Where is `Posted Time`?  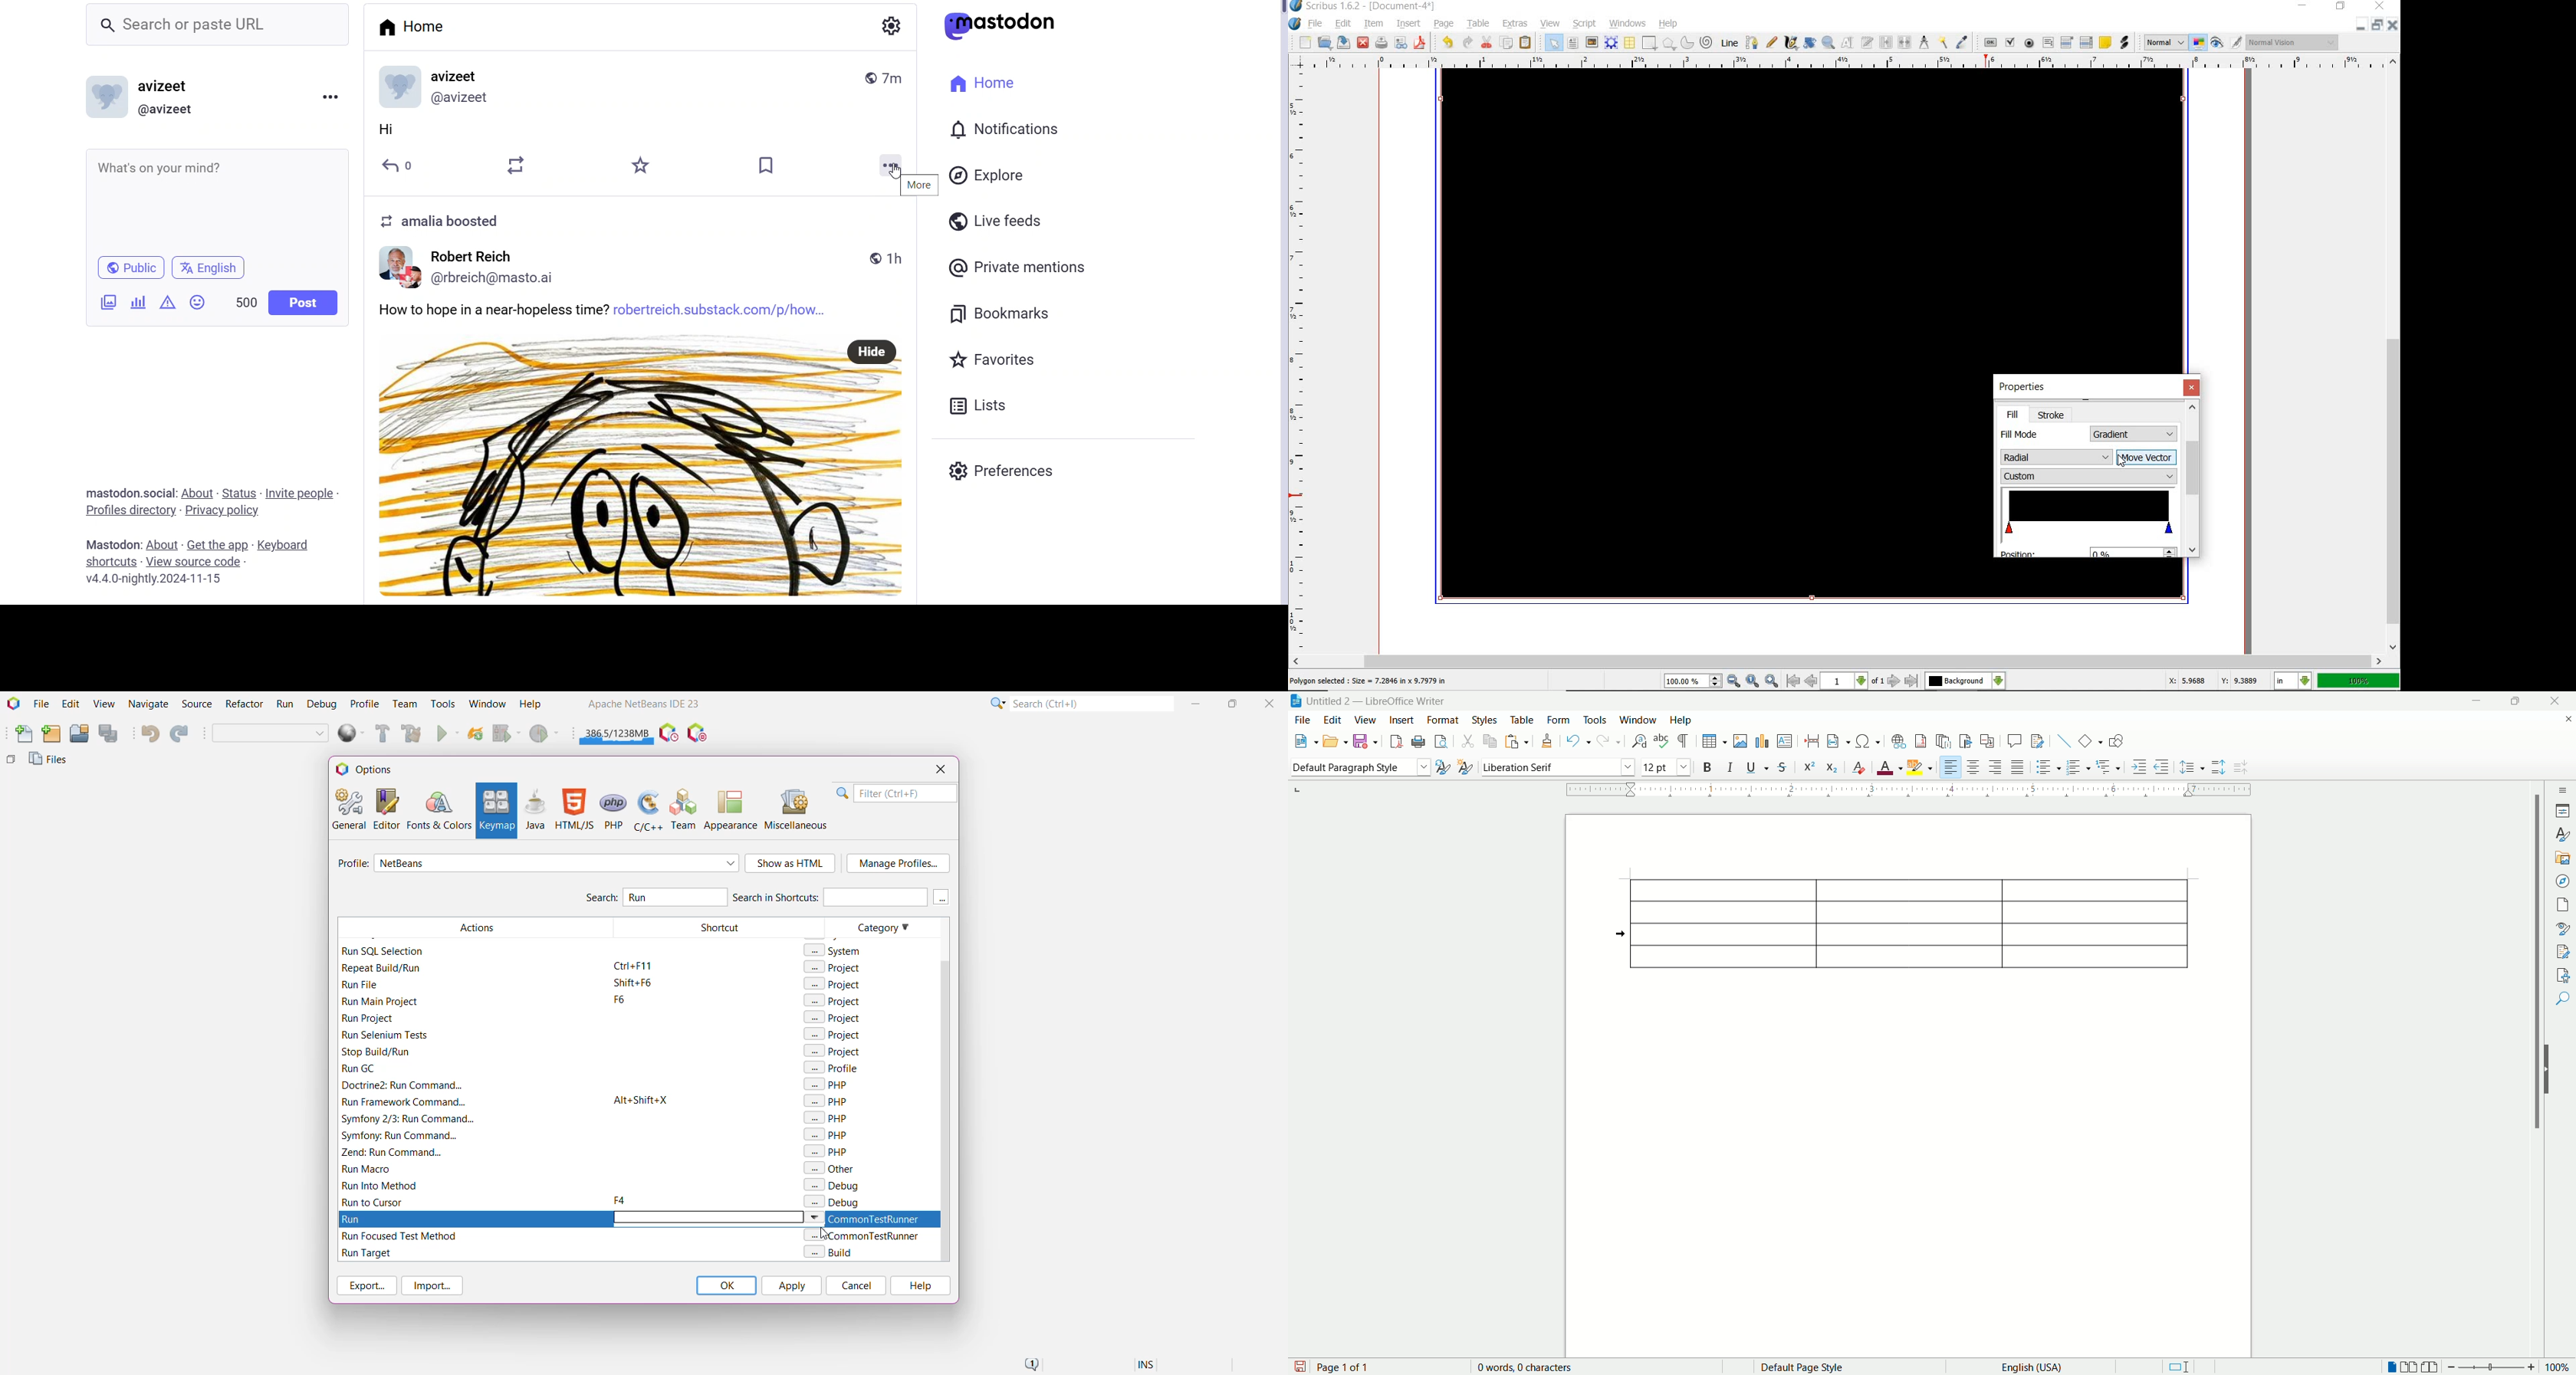 Posted Time is located at coordinates (889, 76).